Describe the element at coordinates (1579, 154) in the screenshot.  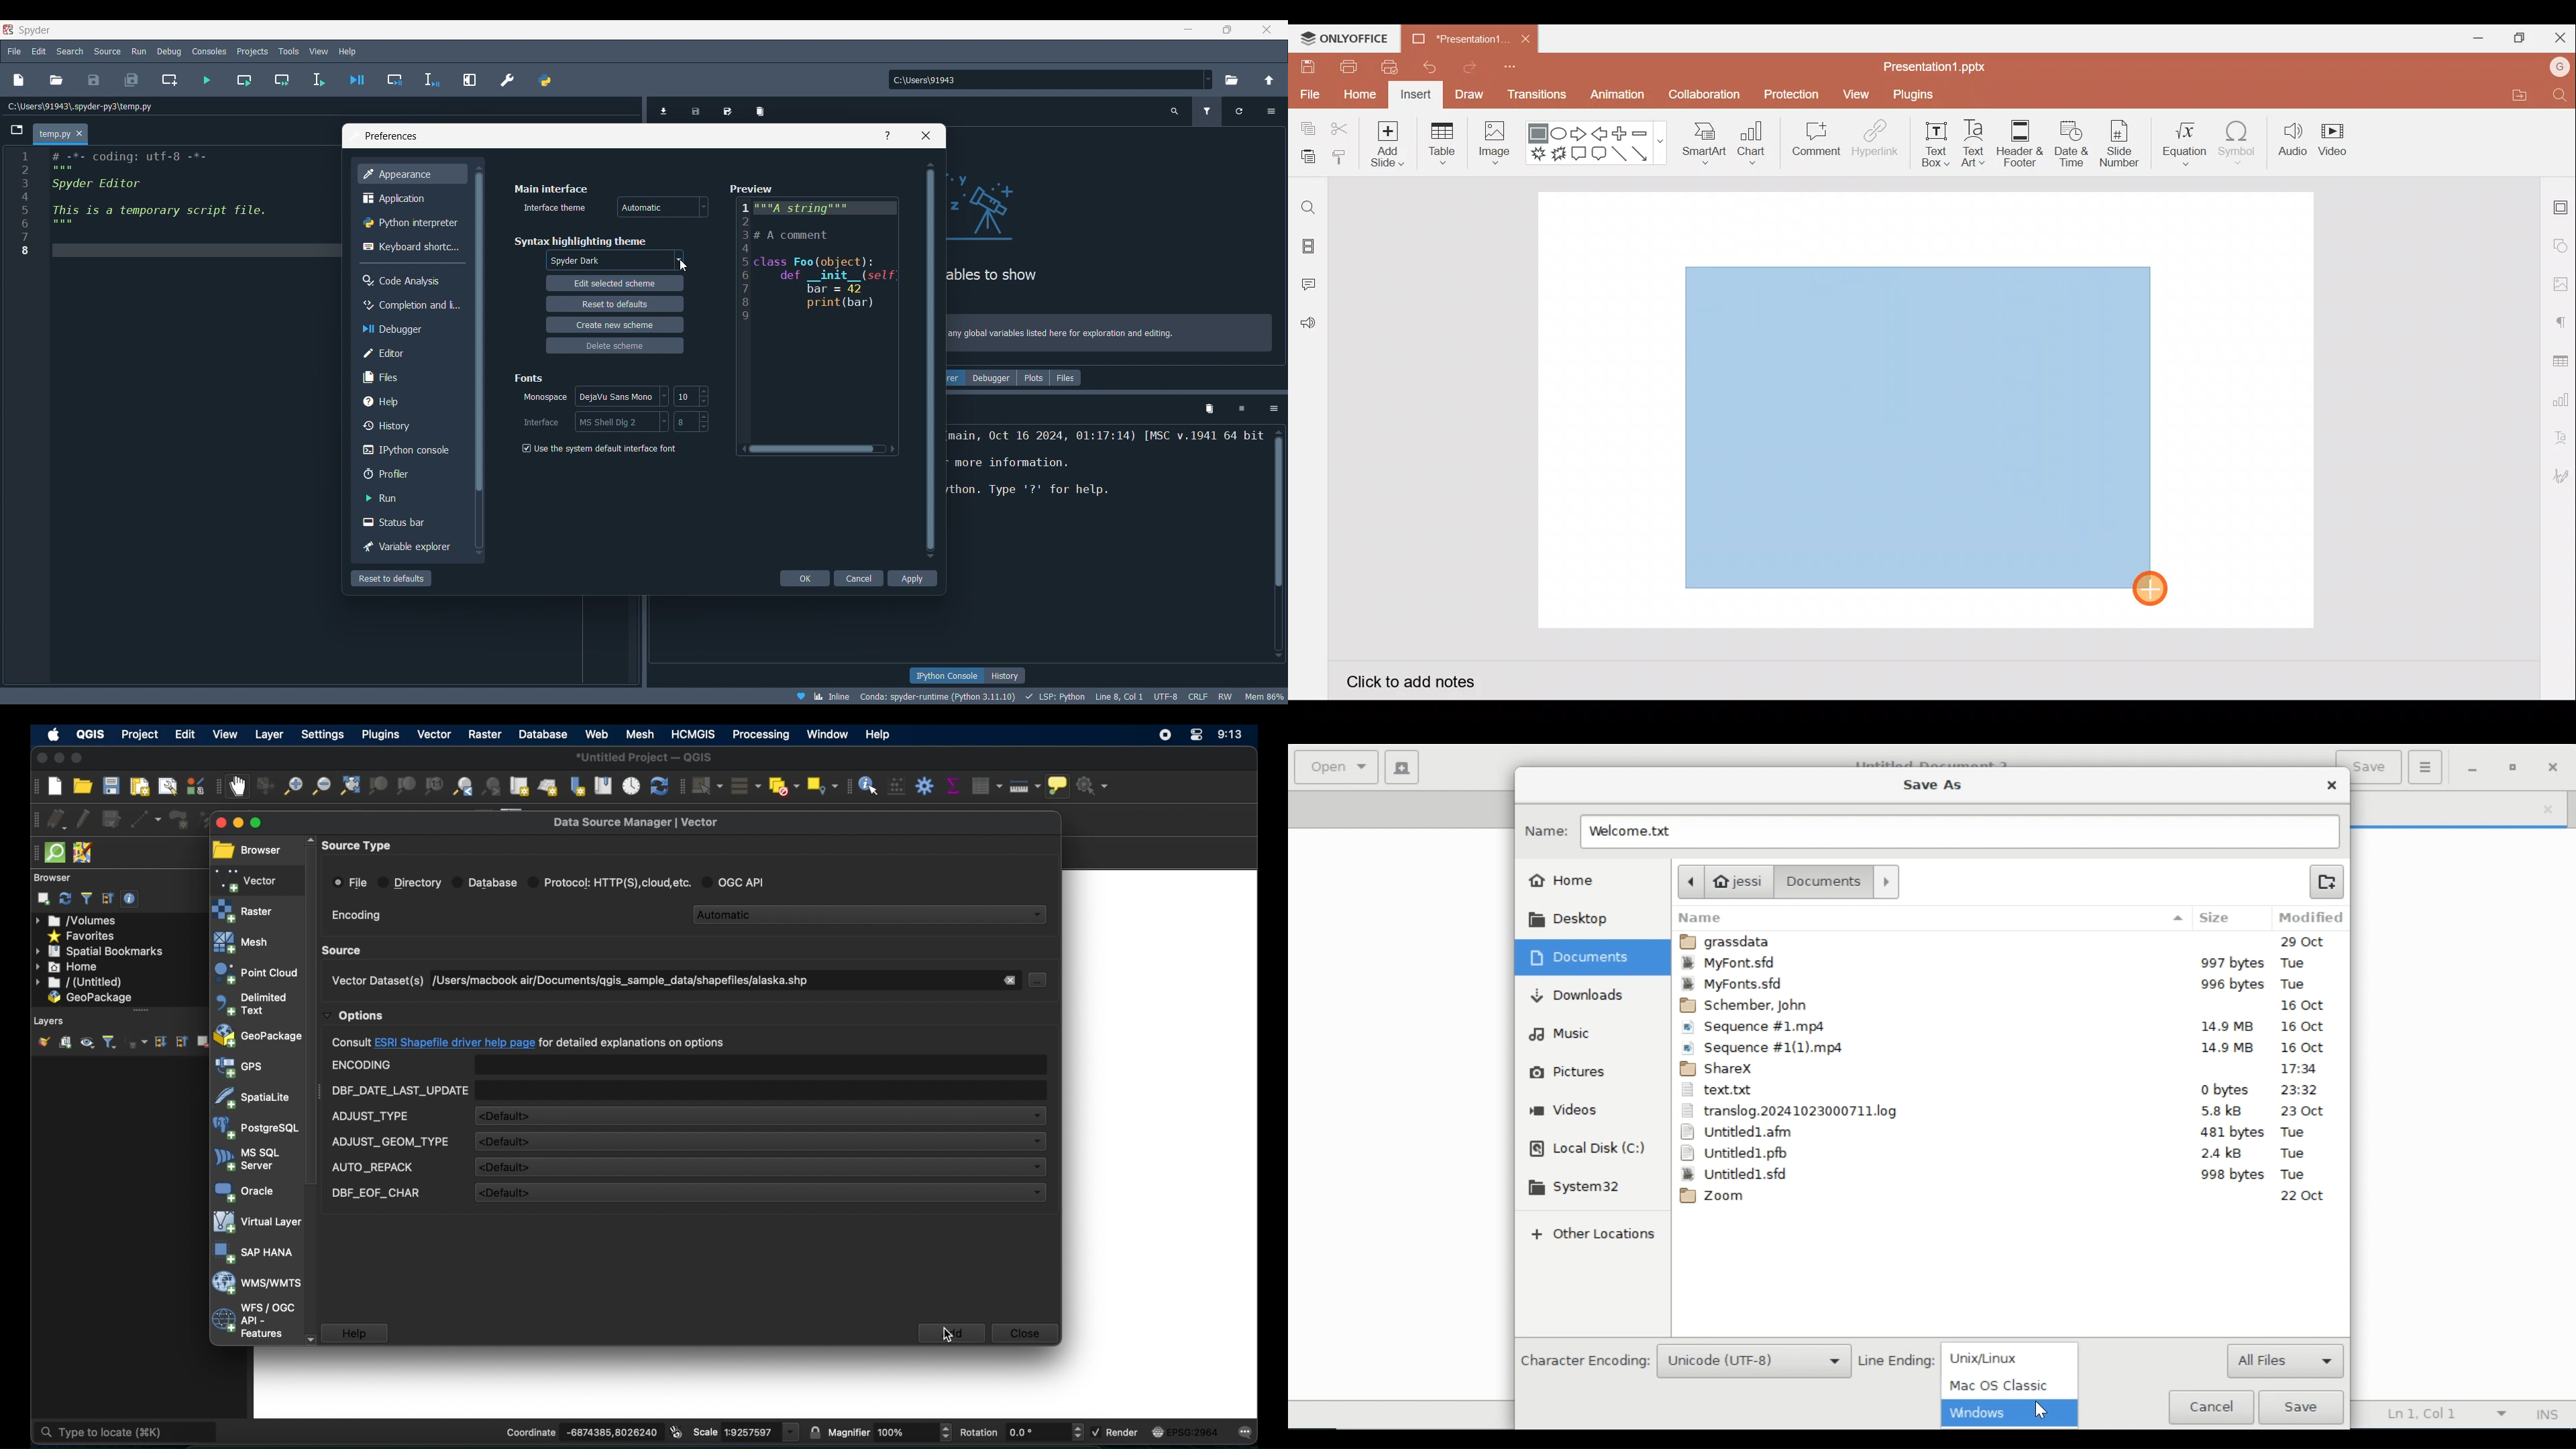
I see `Rectangular callout` at that location.